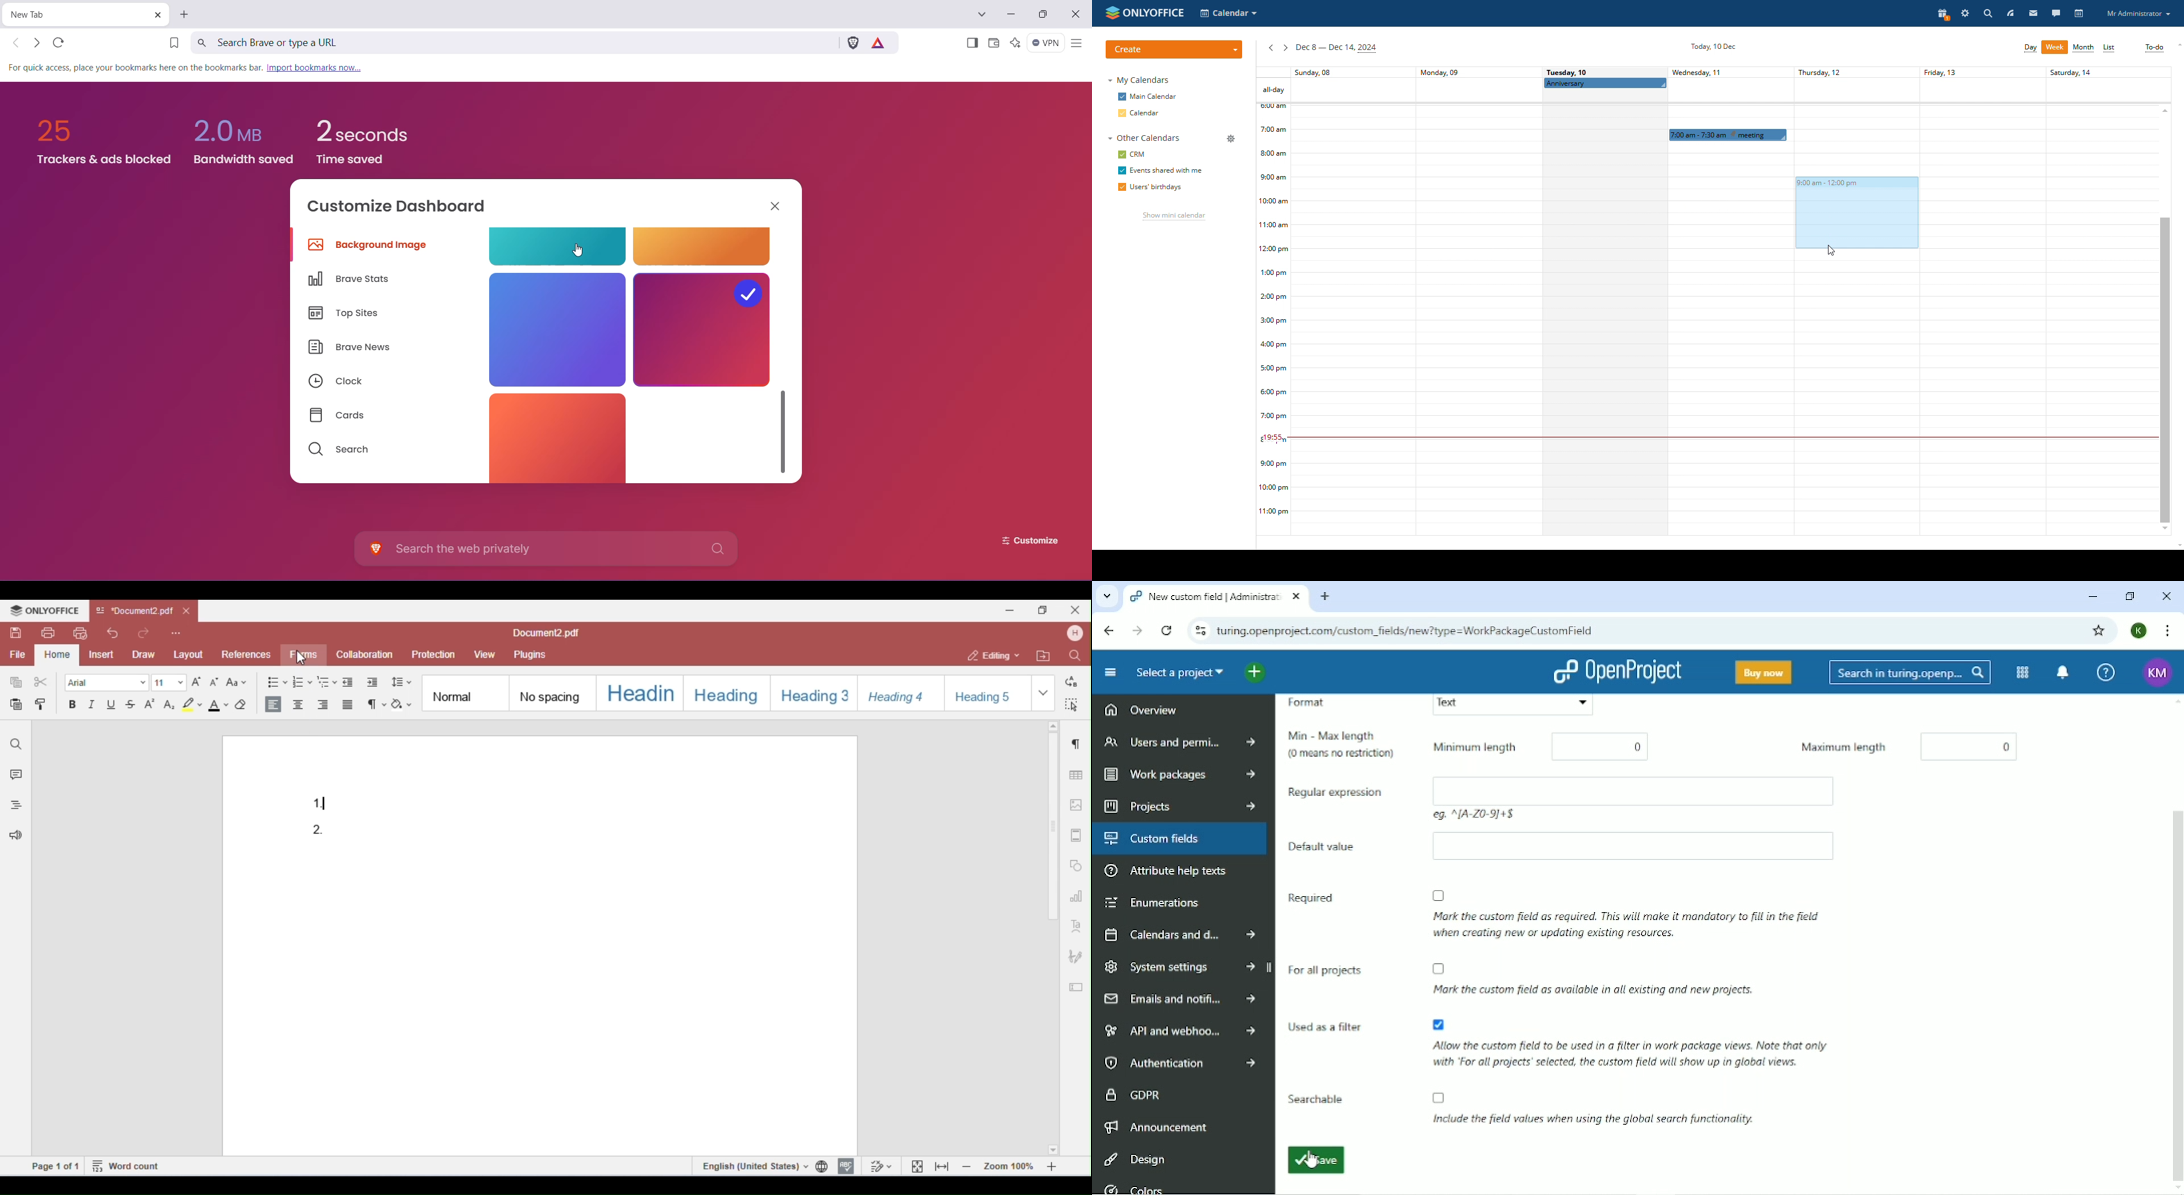 The width and height of the screenshot is (2184, 1204). Describe the element at coordinates (1134, 1093) in the screenshot. I see `GDPR` at that location.